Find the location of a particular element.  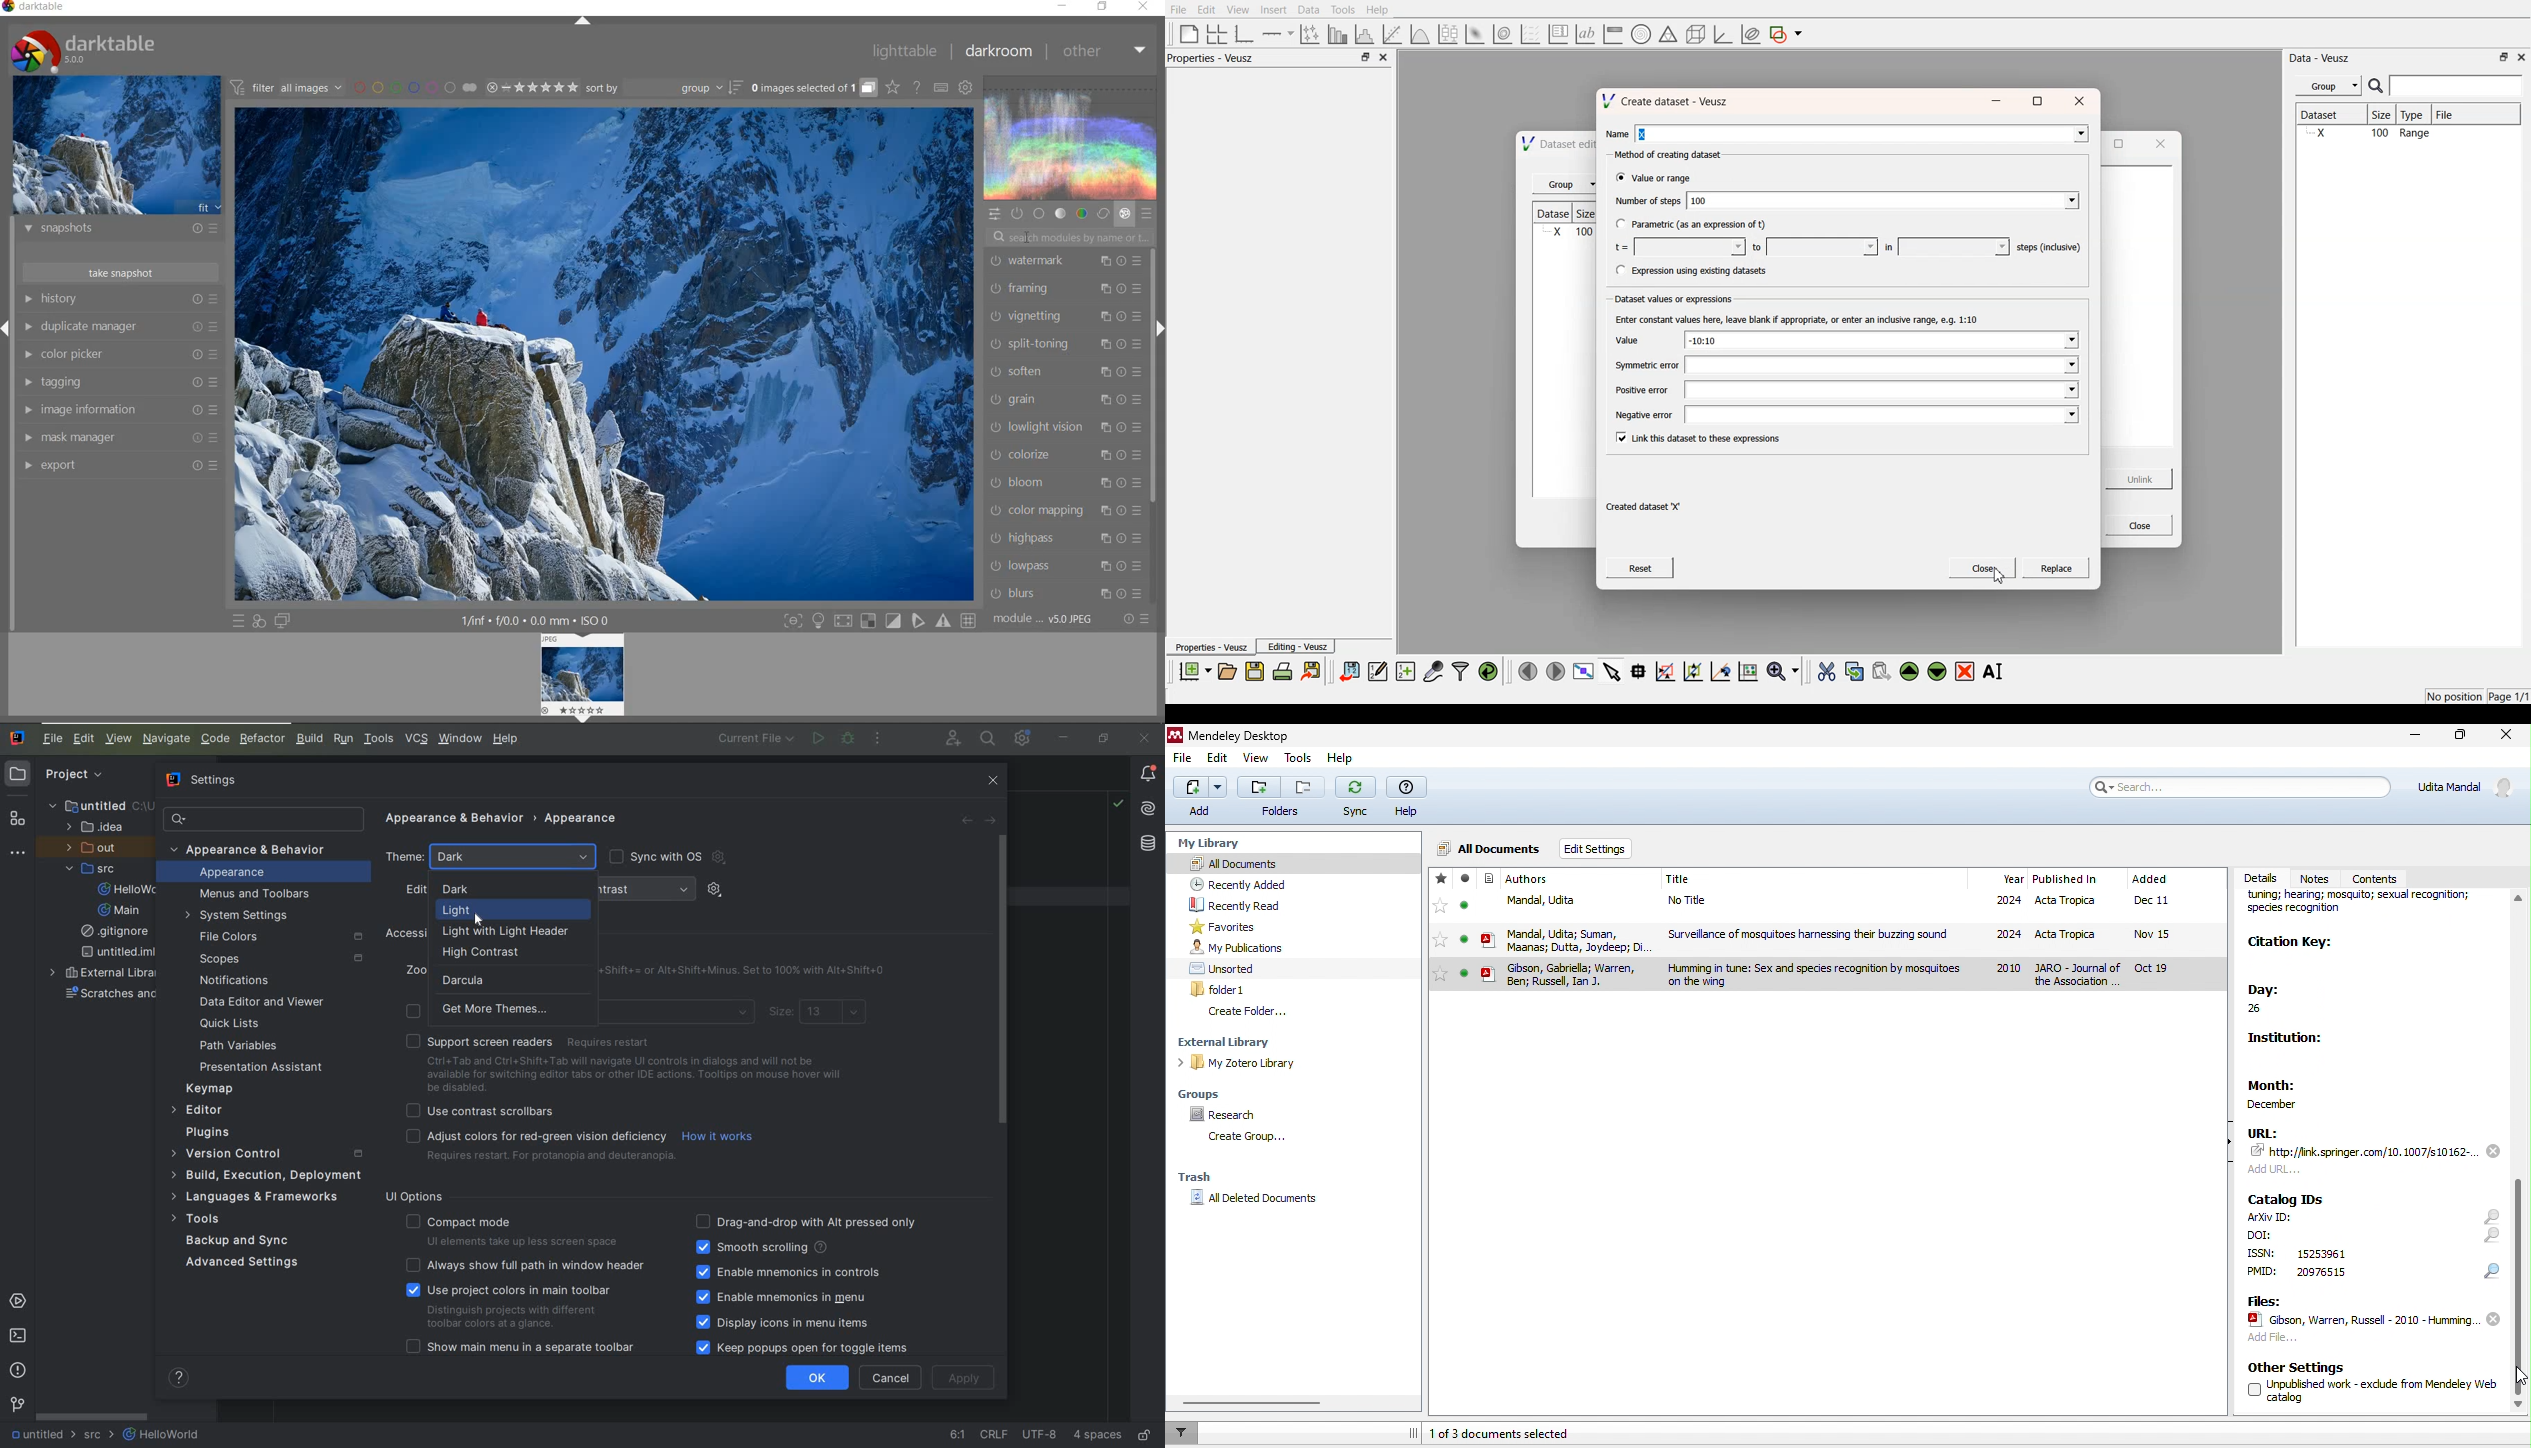

Positive error field is located at coordinates (1882, 391).